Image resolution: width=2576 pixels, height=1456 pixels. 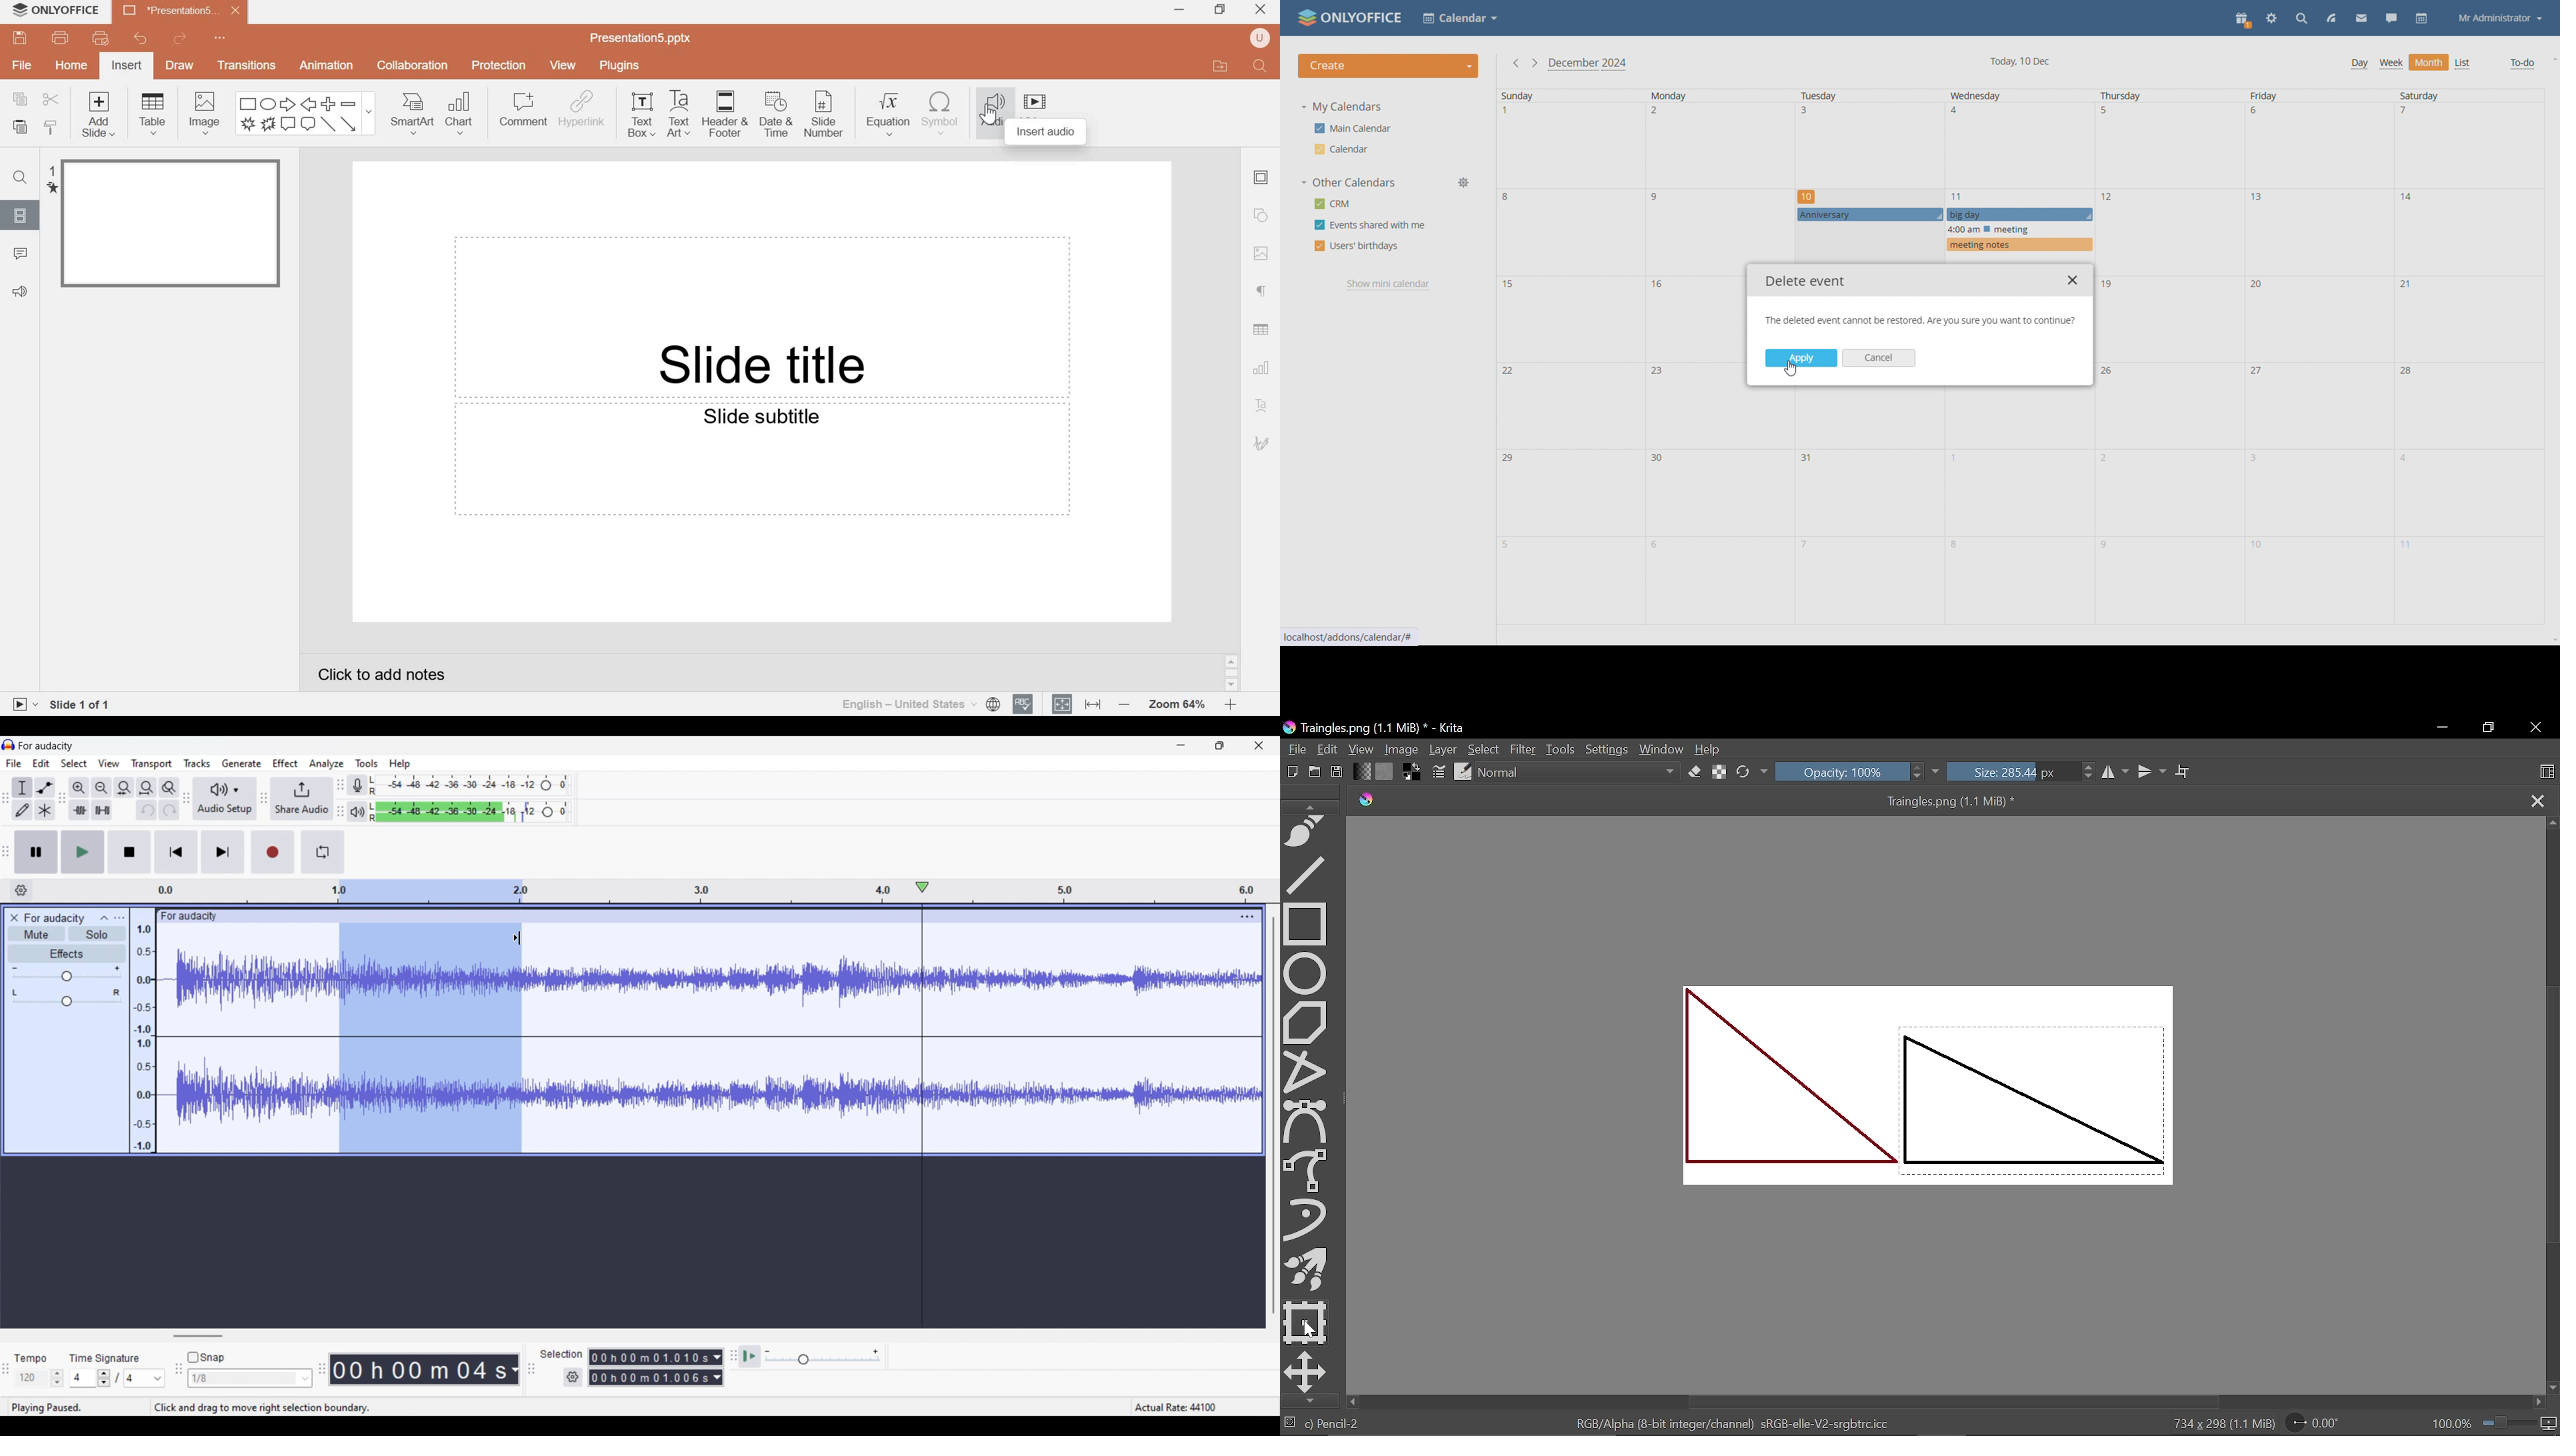 I want to click on settings, so click(x=2272, y=18).